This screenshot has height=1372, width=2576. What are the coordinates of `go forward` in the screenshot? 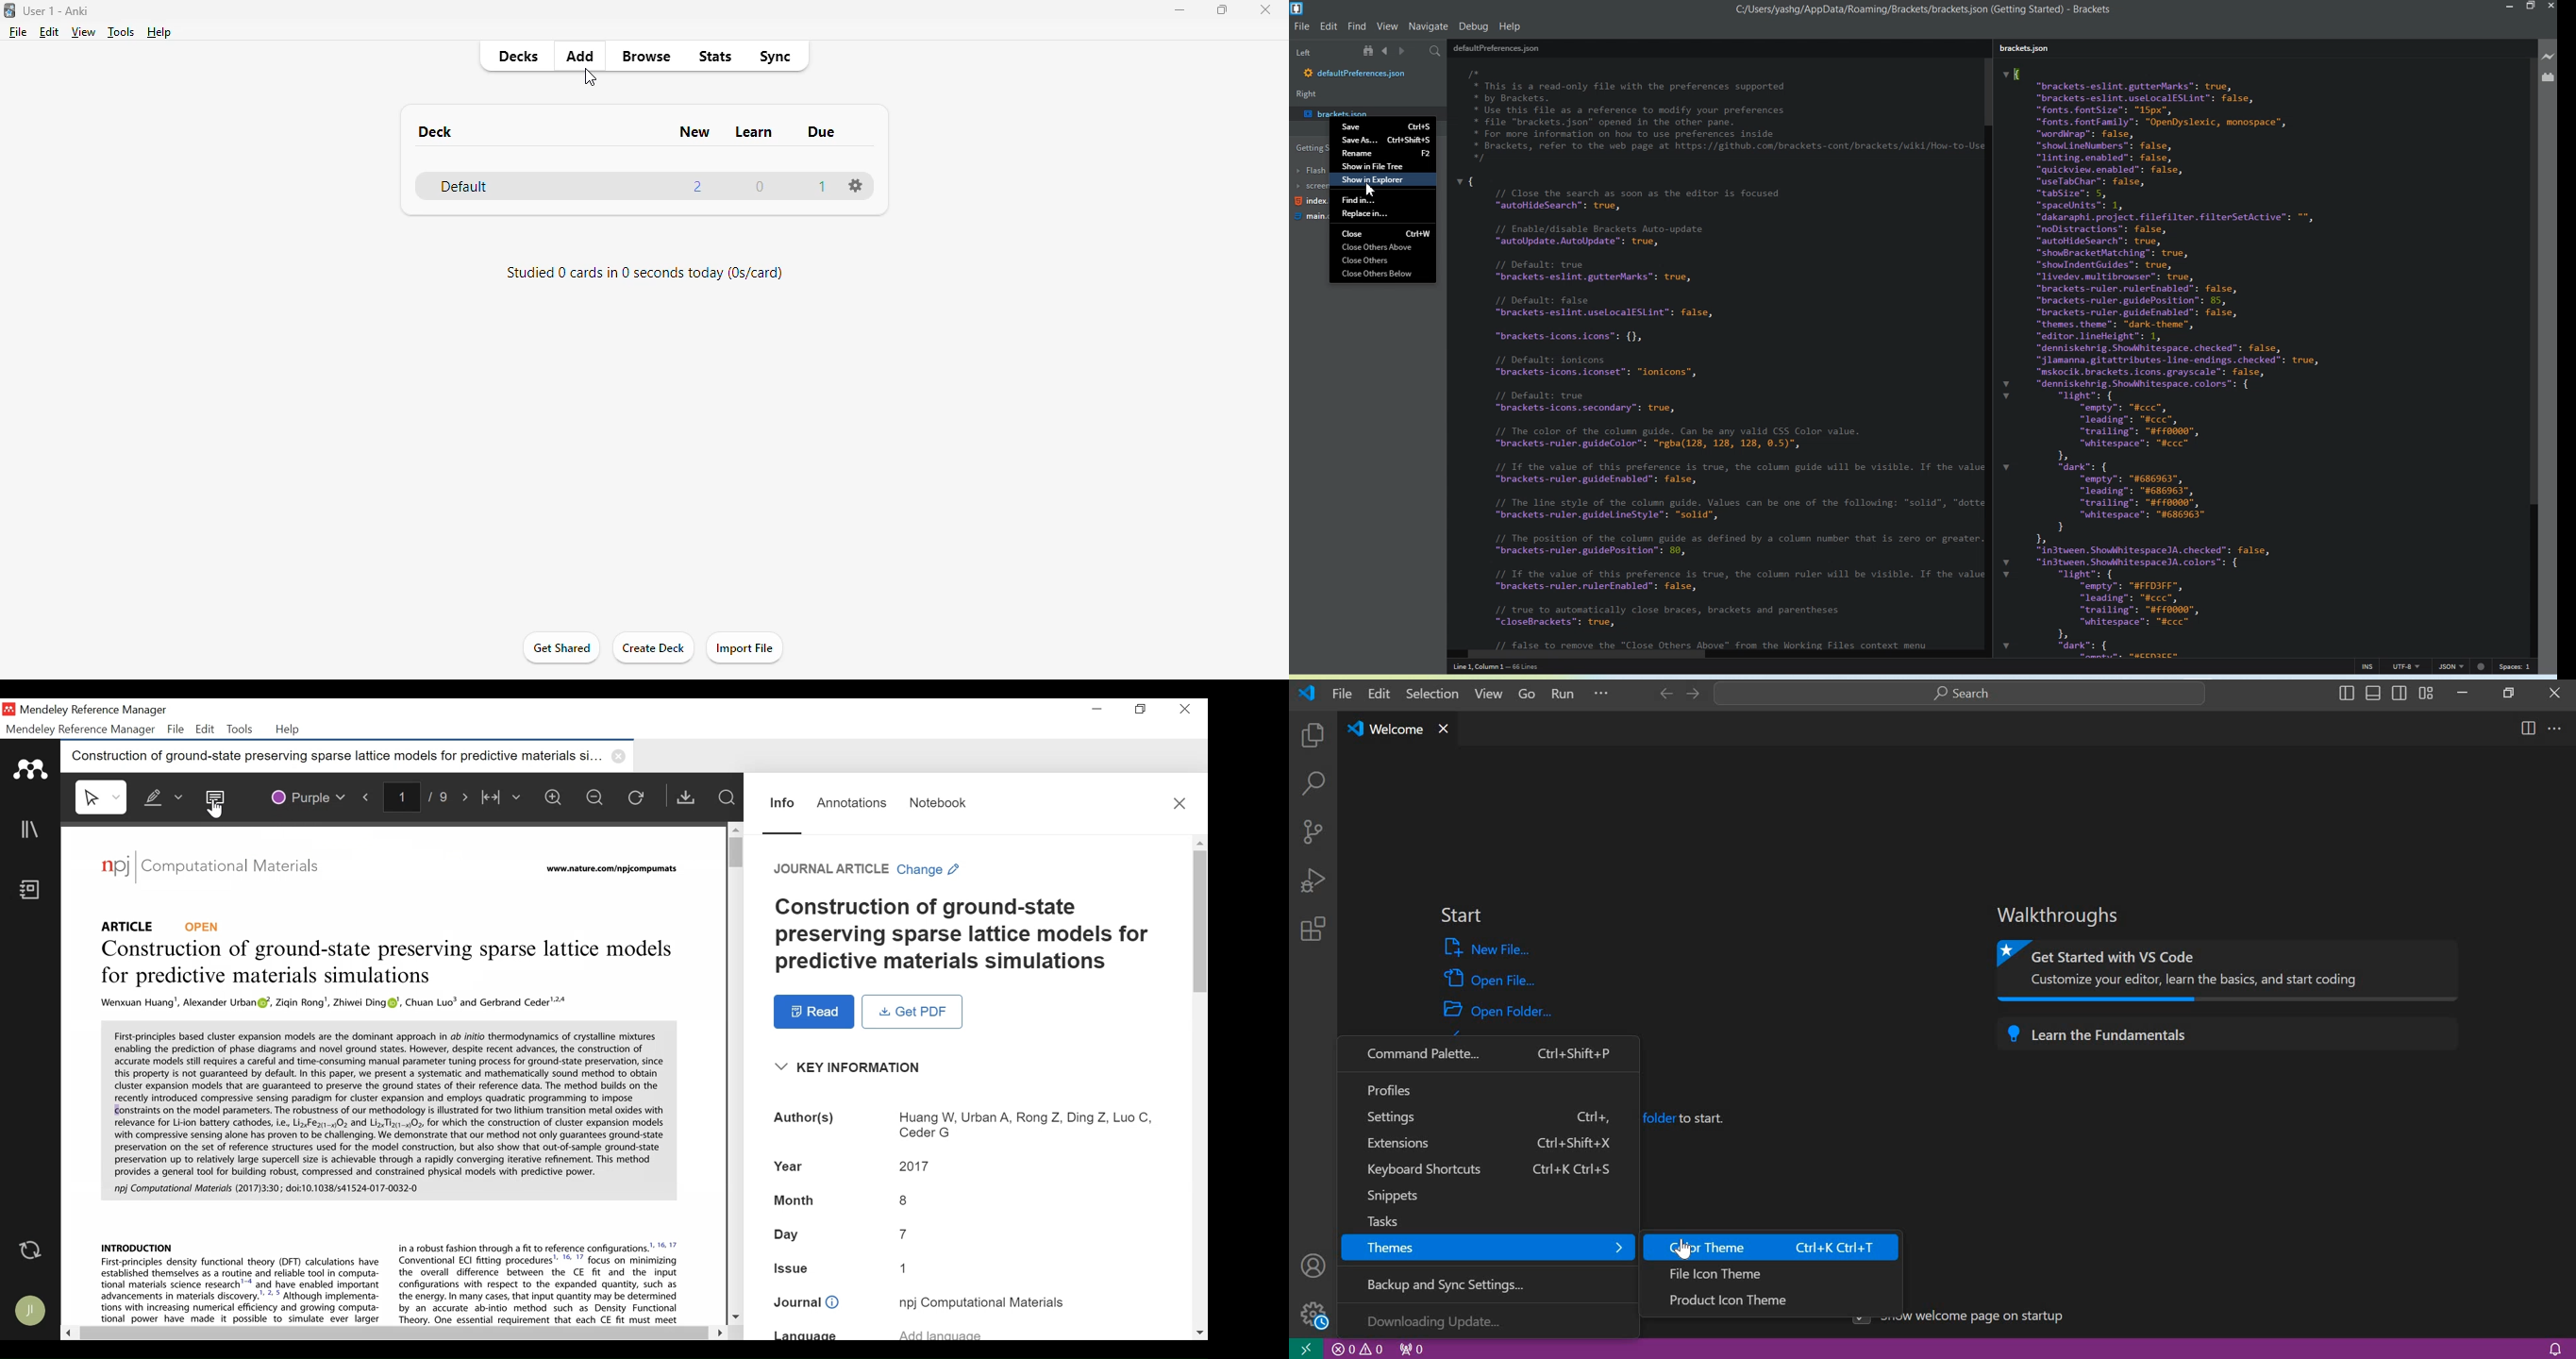 It's located at (1691, 694).